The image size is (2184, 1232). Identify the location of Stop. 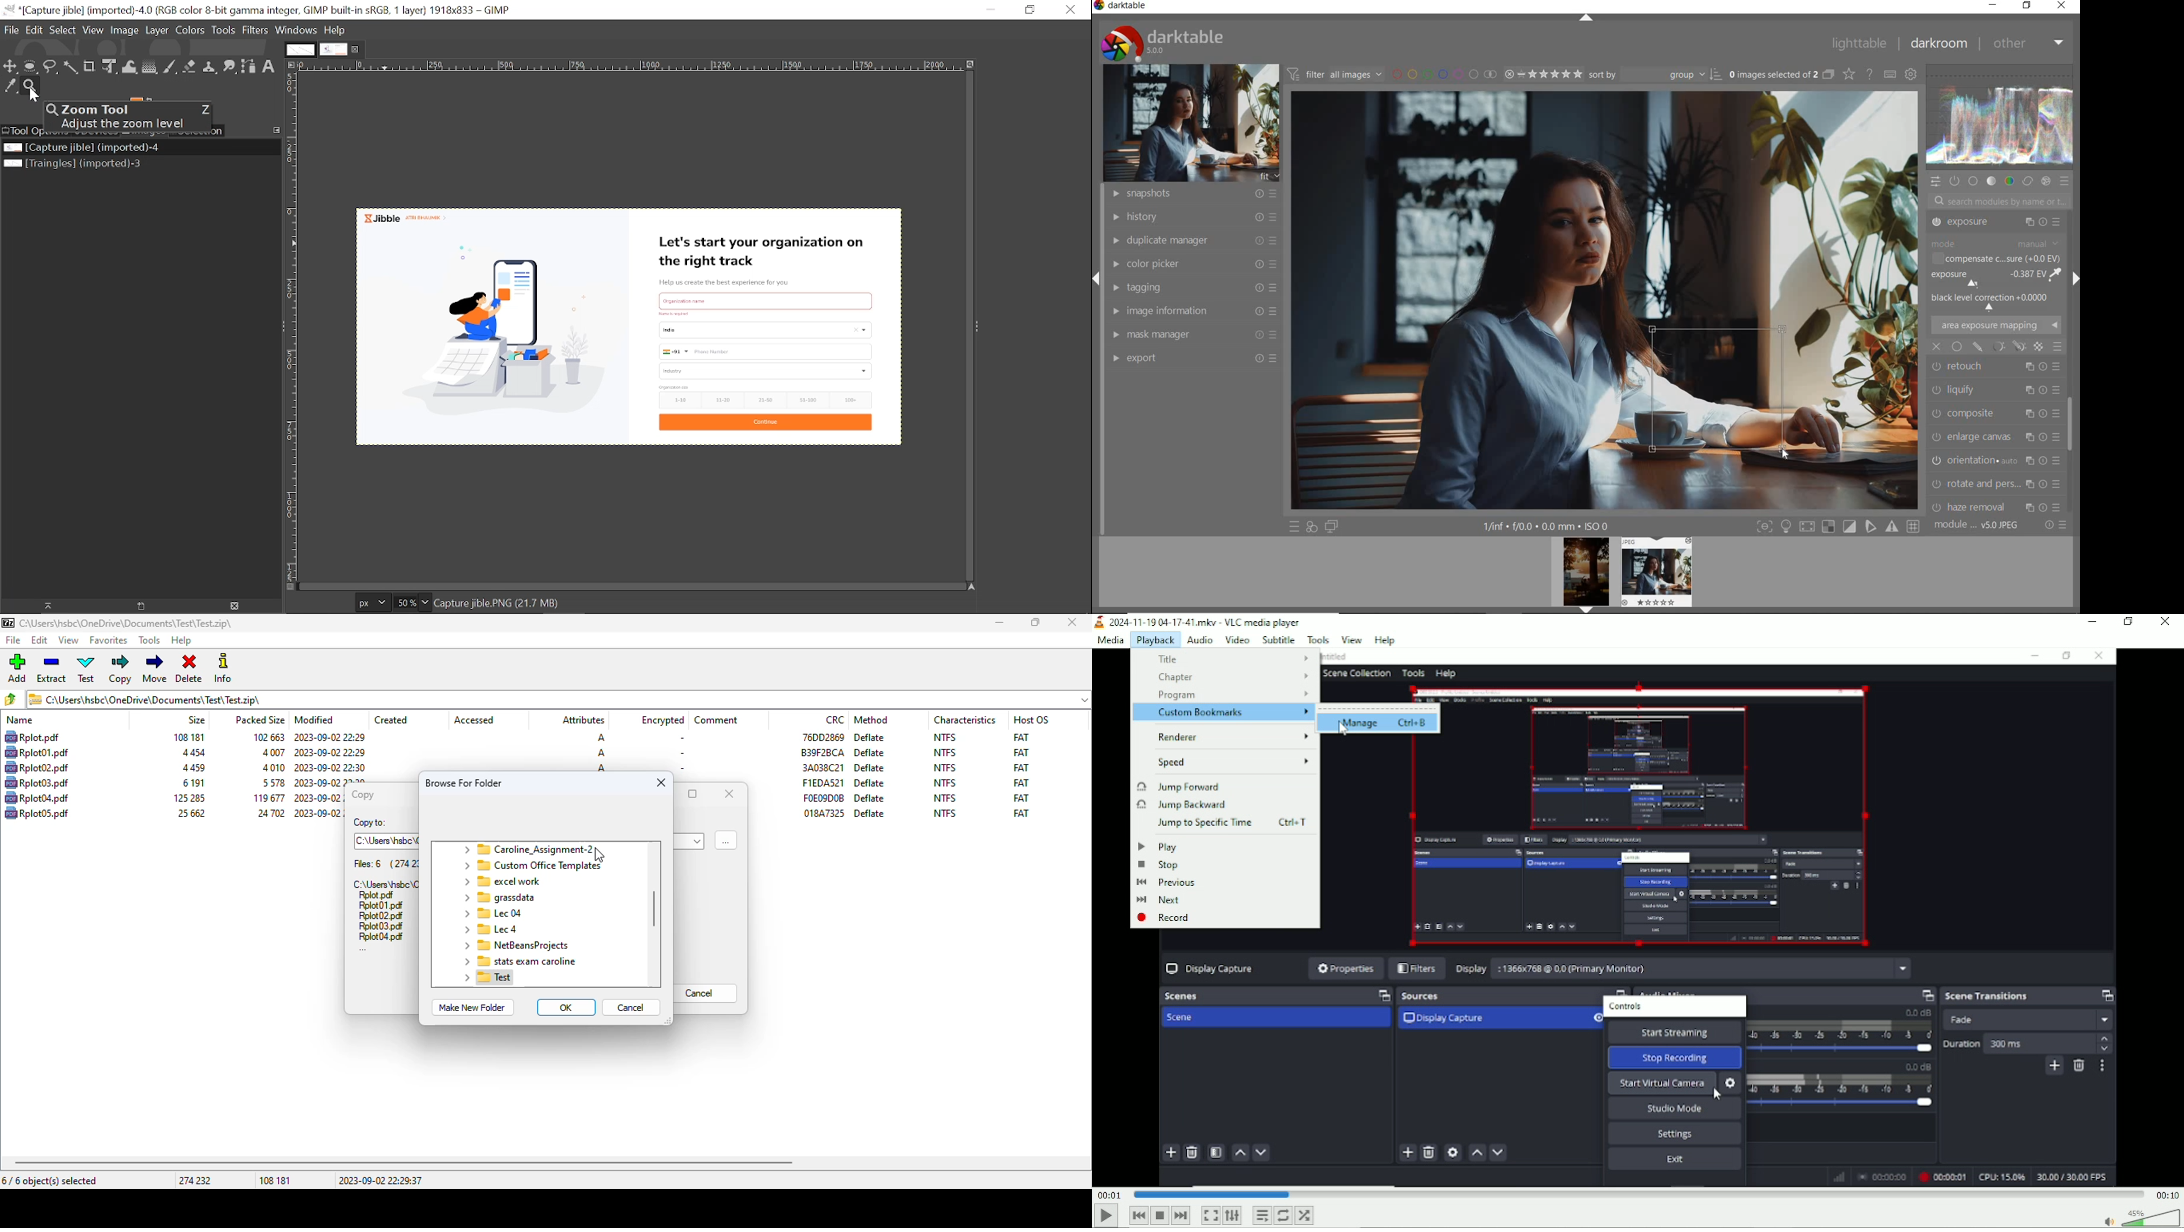
(1158, 865).